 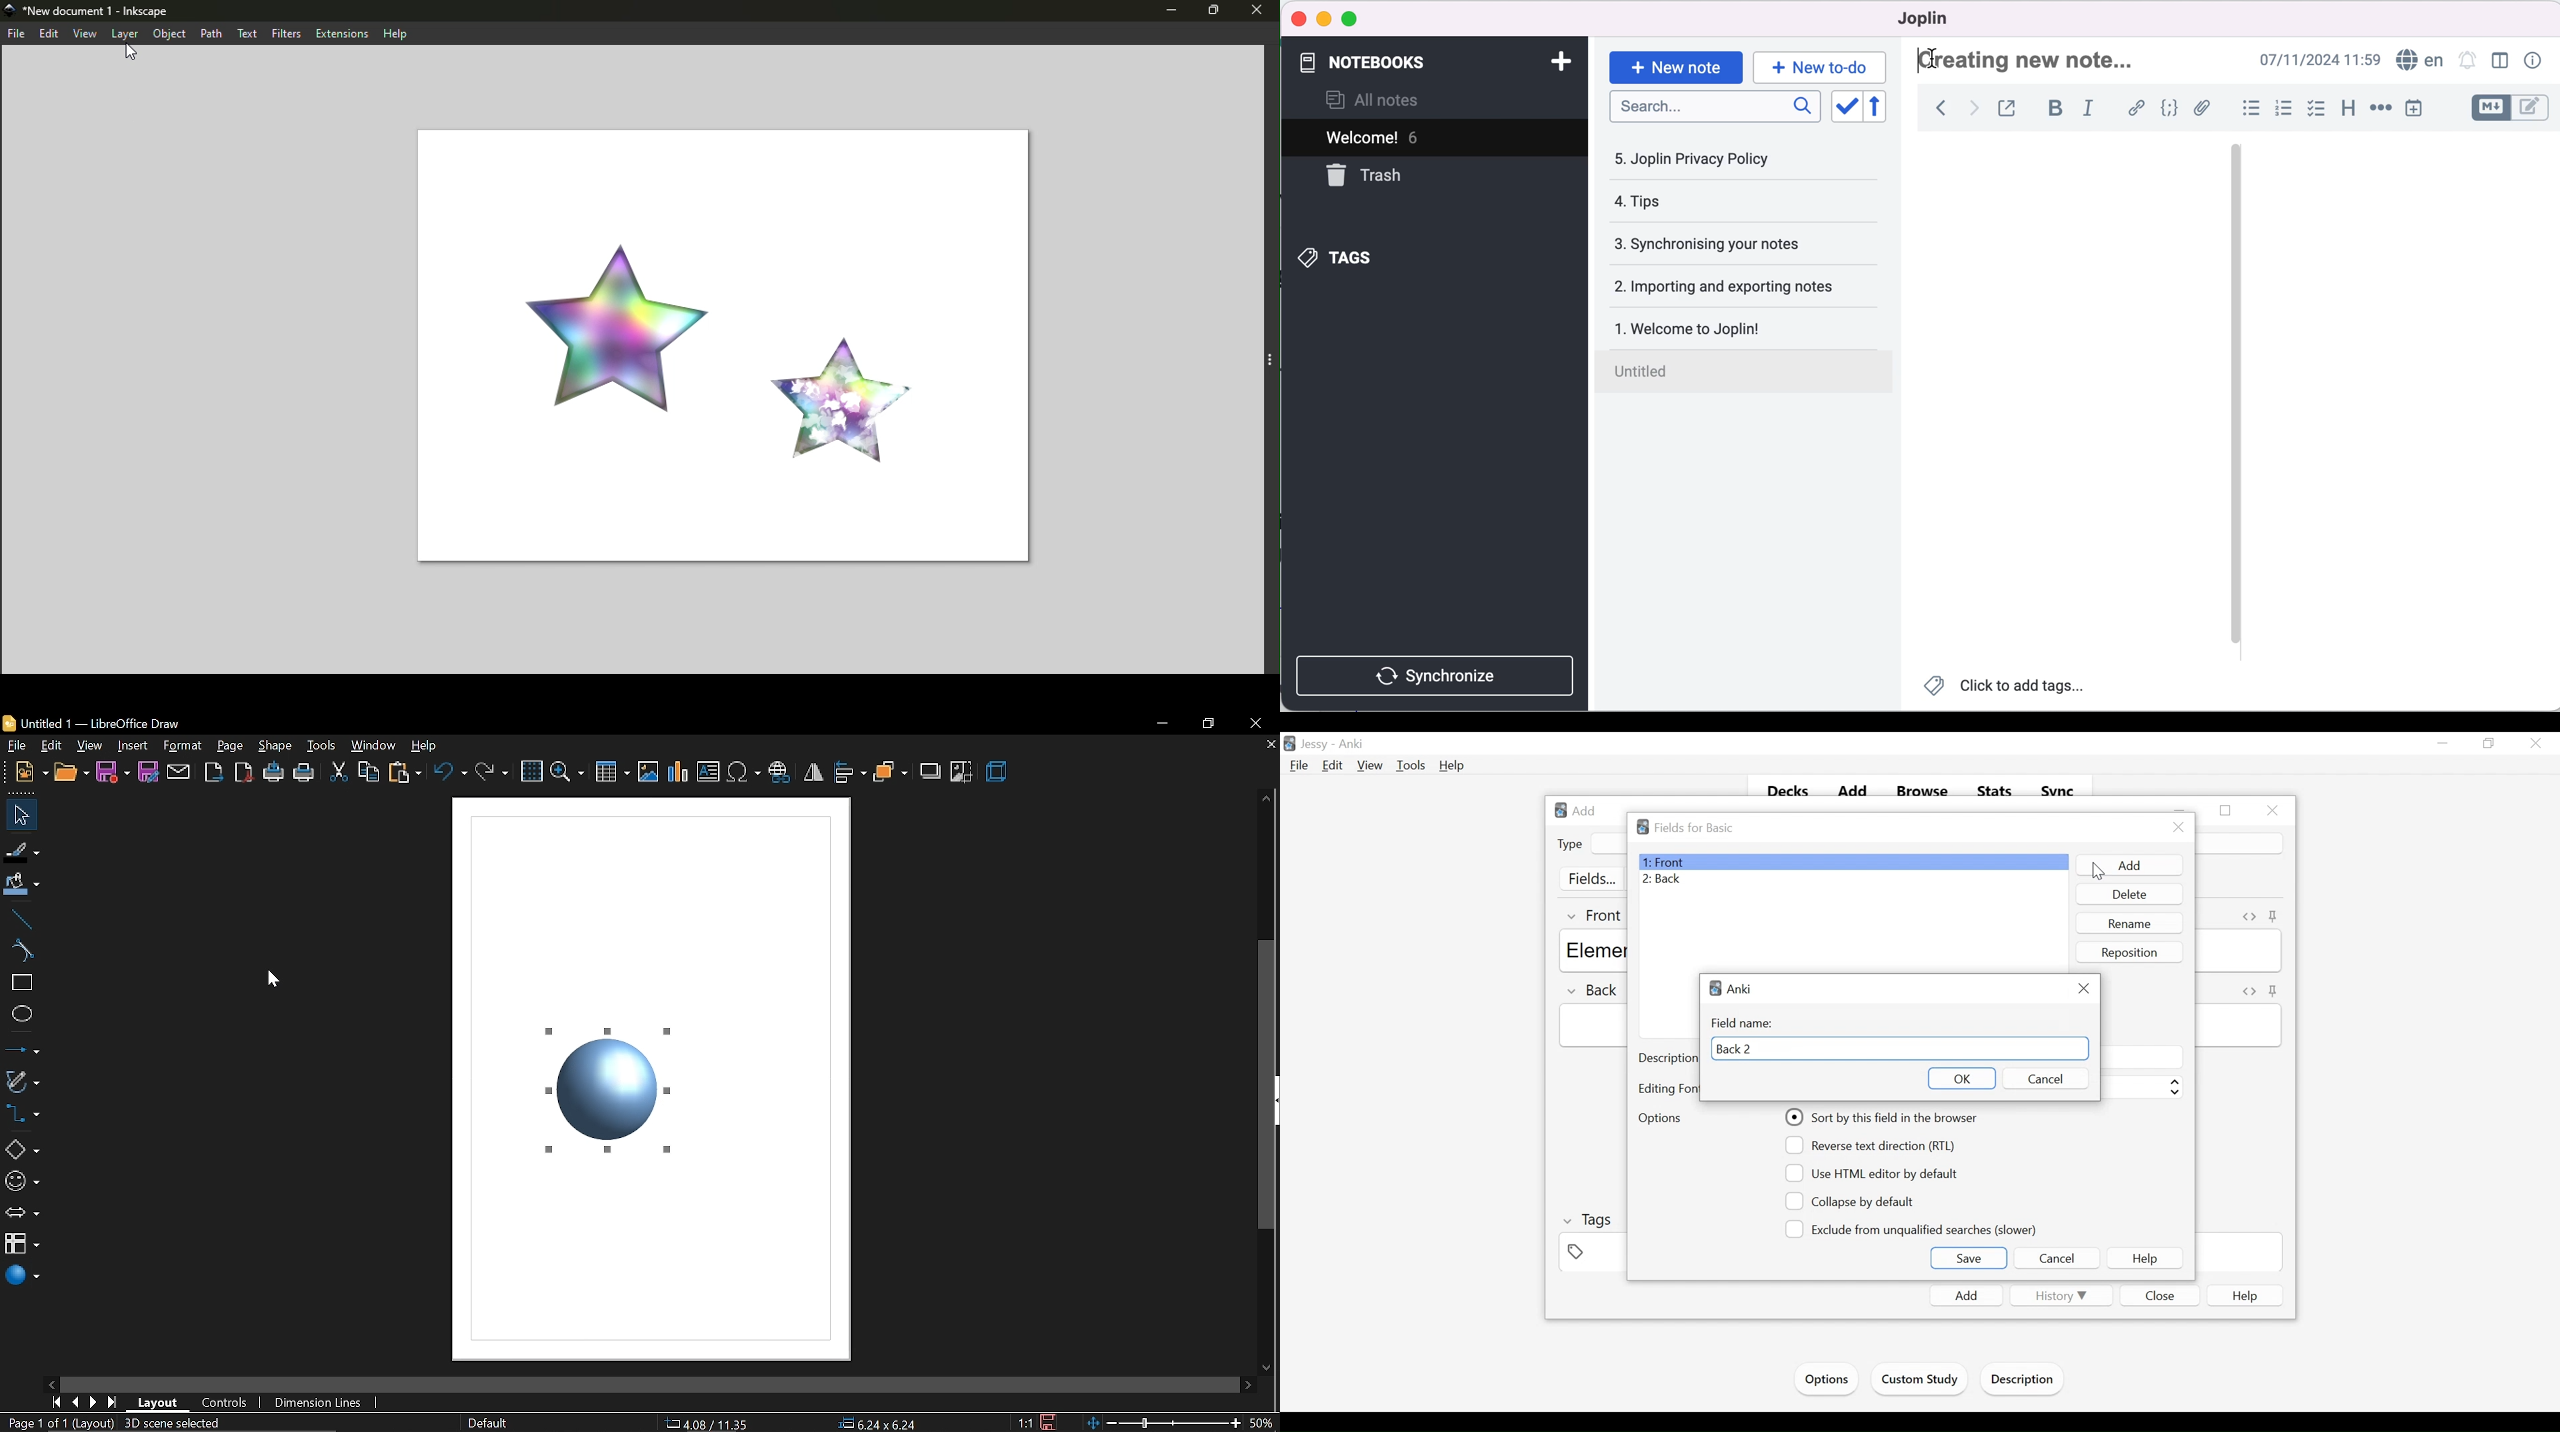 I want to click on add file, so click(x=2203, y=109).